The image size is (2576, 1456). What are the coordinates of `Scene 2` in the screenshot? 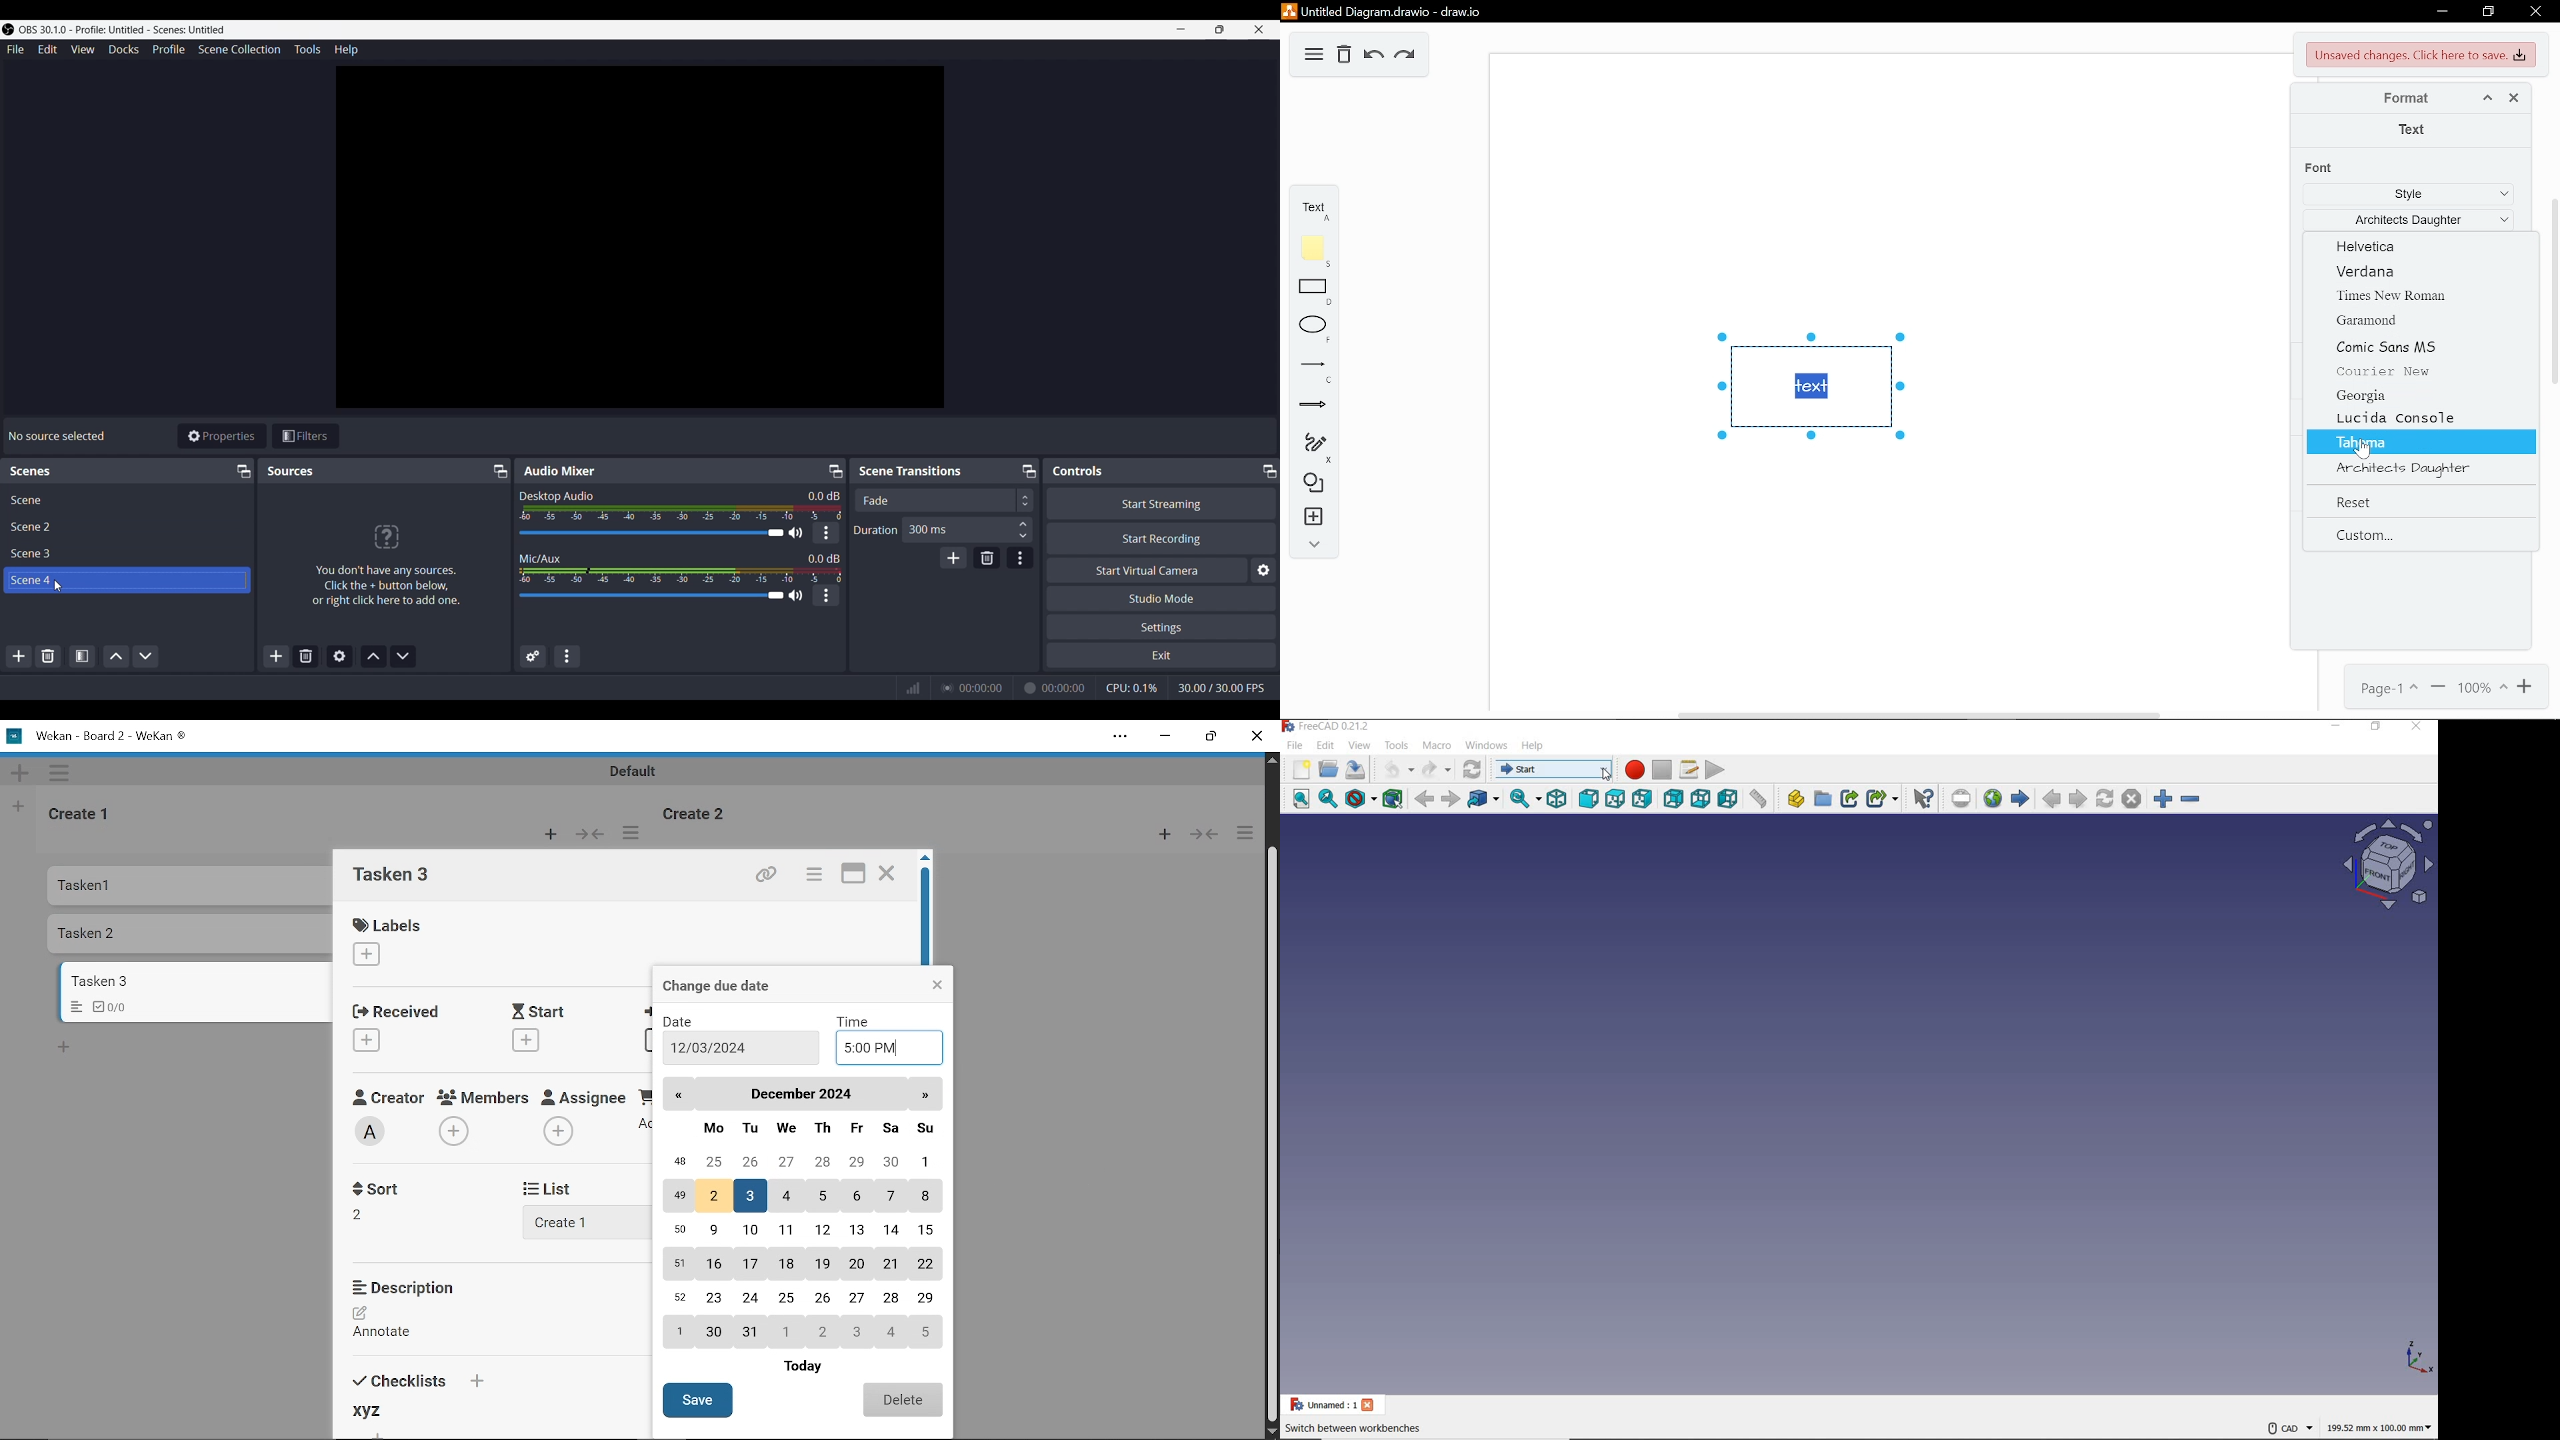 It's located at (34, 527).